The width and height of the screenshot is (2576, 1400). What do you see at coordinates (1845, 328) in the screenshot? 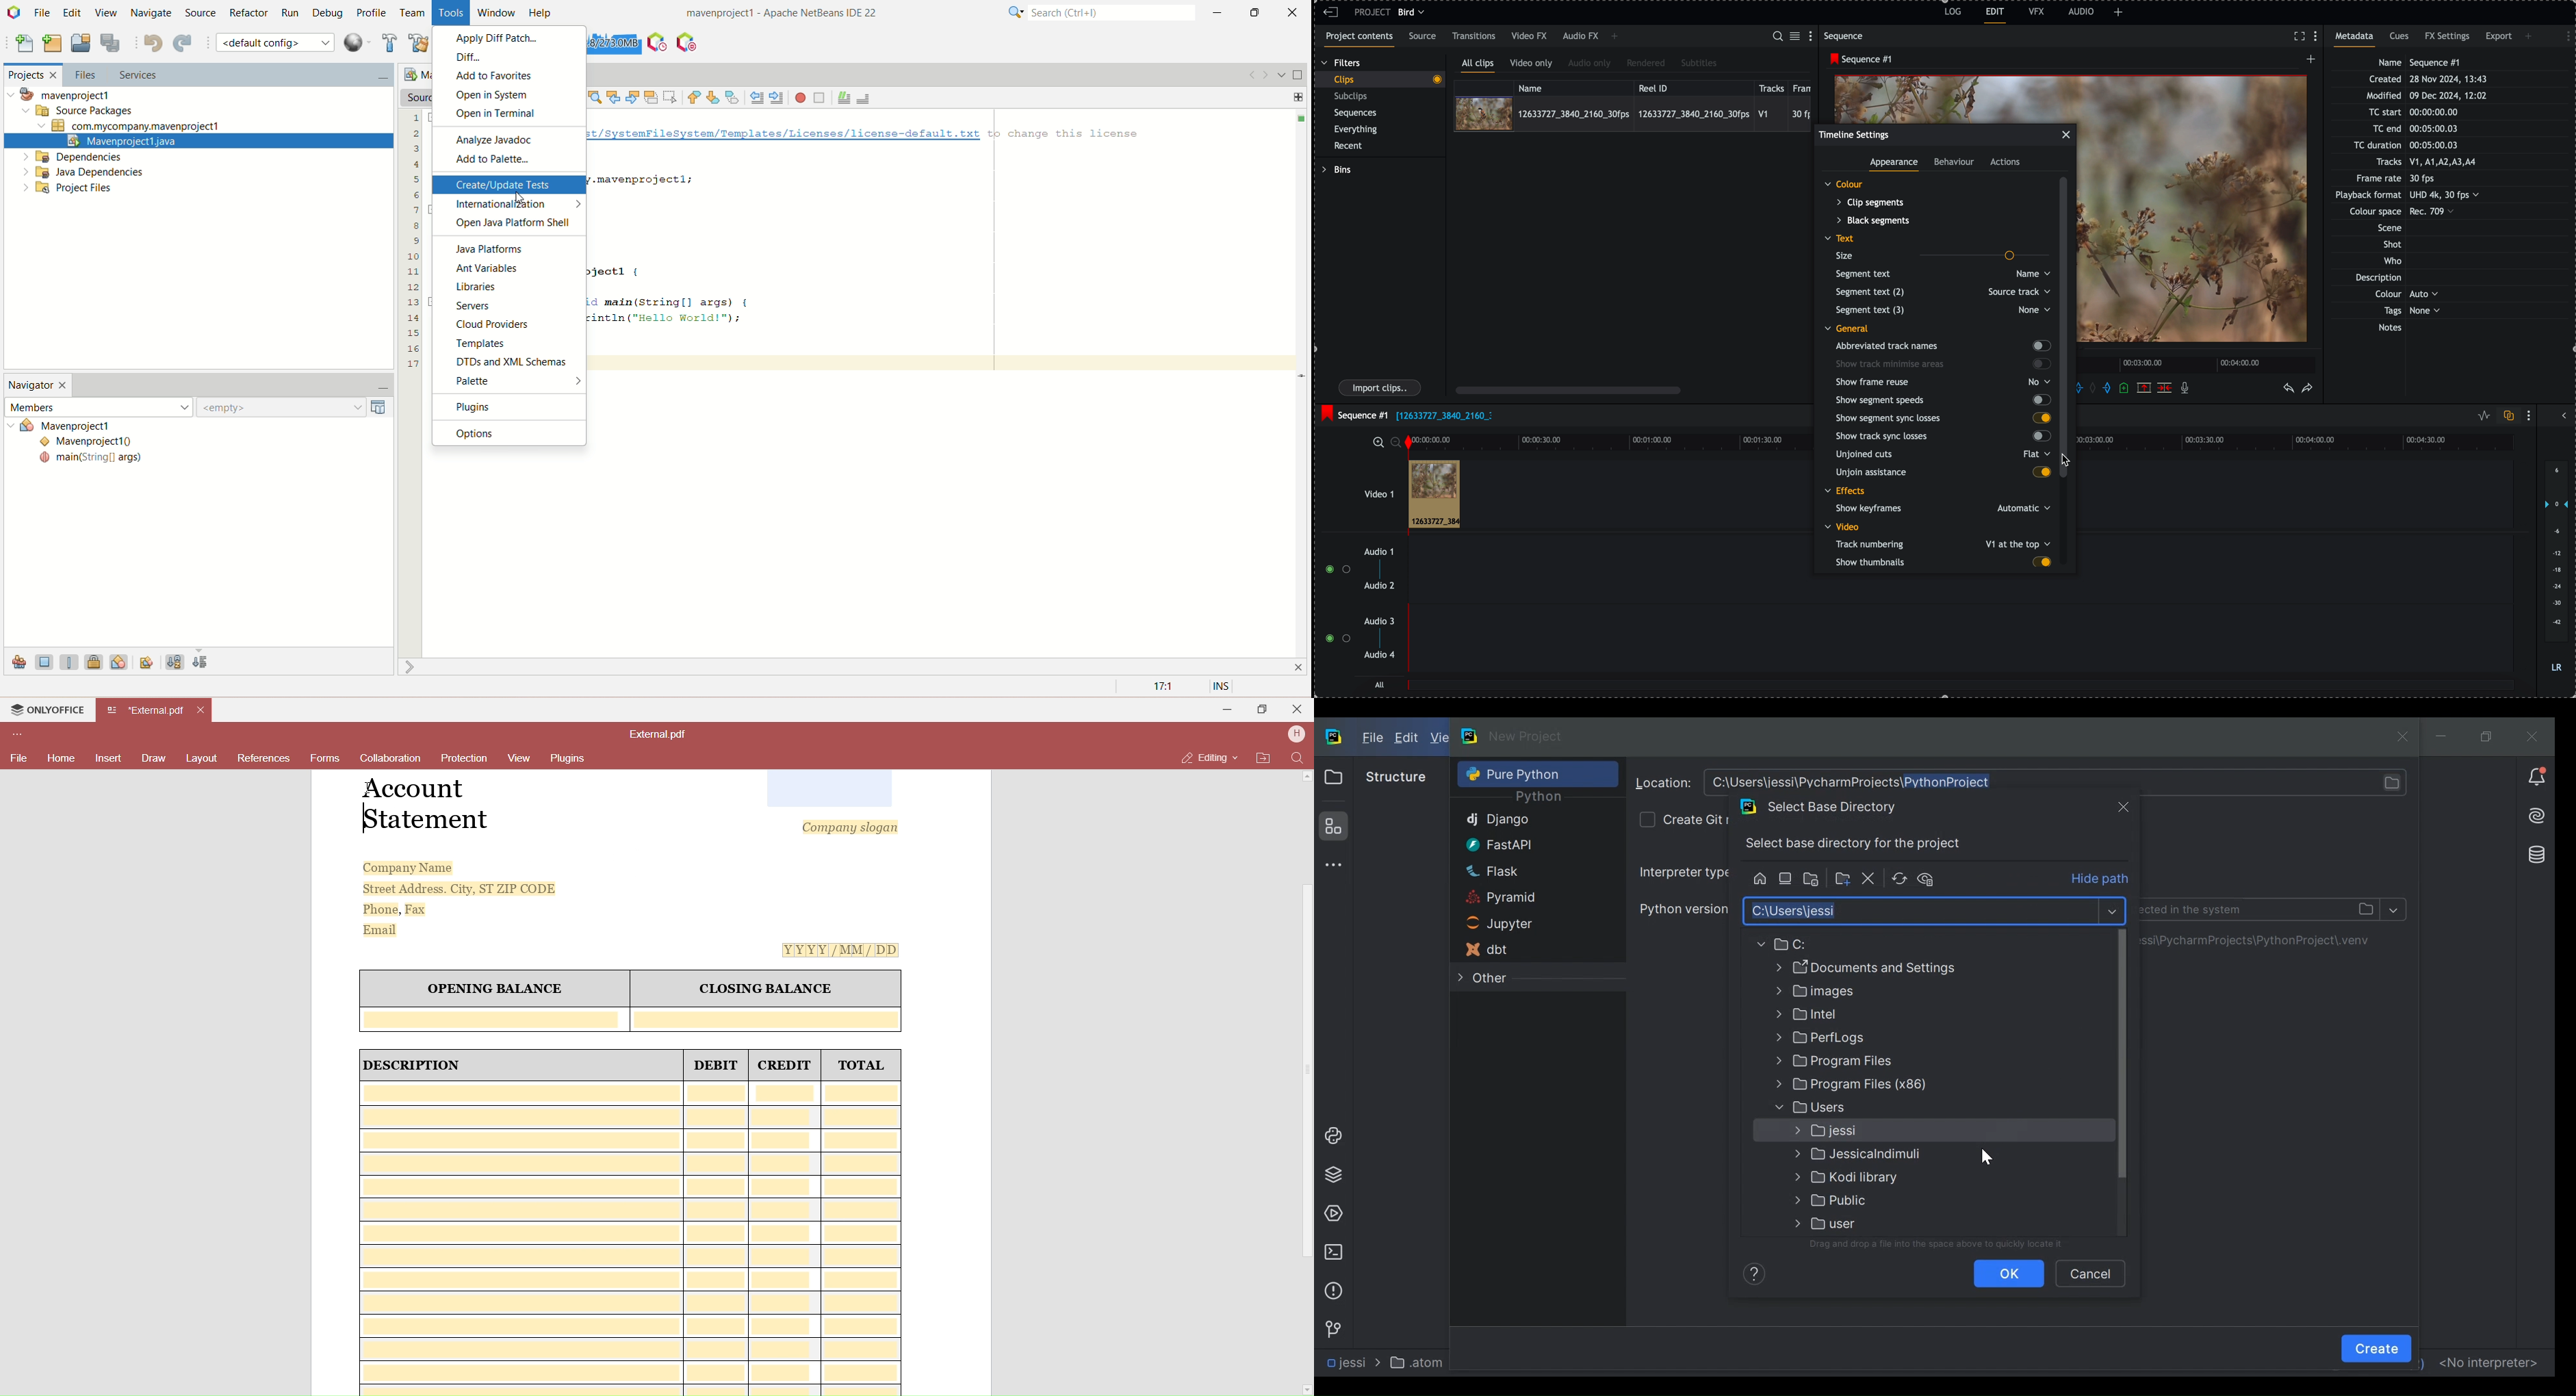
I see `general` at bounding box center [1845, 328].